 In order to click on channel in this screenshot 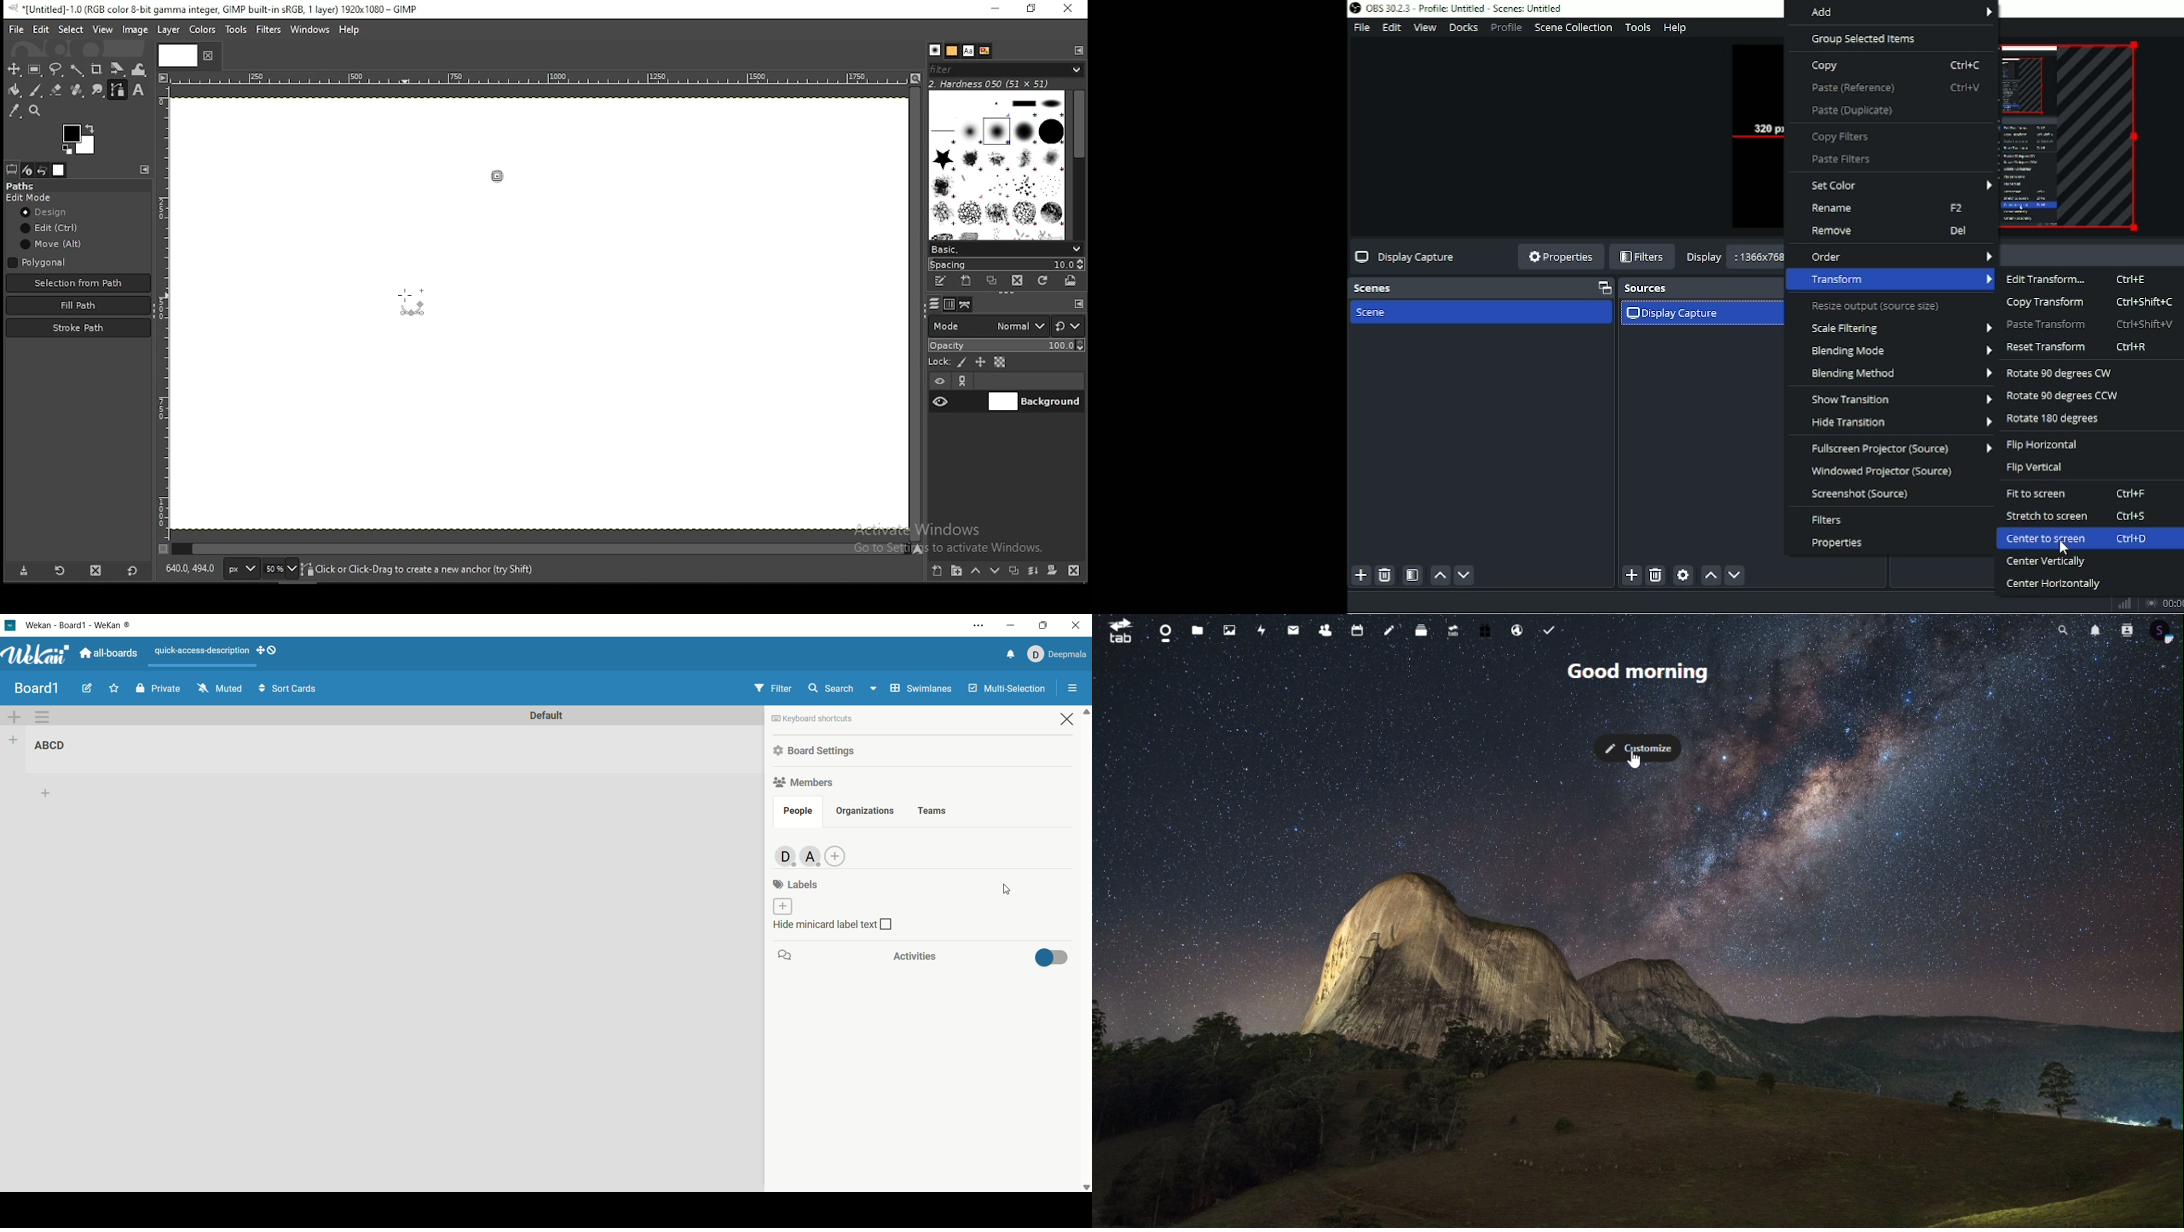, I will do `click(949, 304)`.